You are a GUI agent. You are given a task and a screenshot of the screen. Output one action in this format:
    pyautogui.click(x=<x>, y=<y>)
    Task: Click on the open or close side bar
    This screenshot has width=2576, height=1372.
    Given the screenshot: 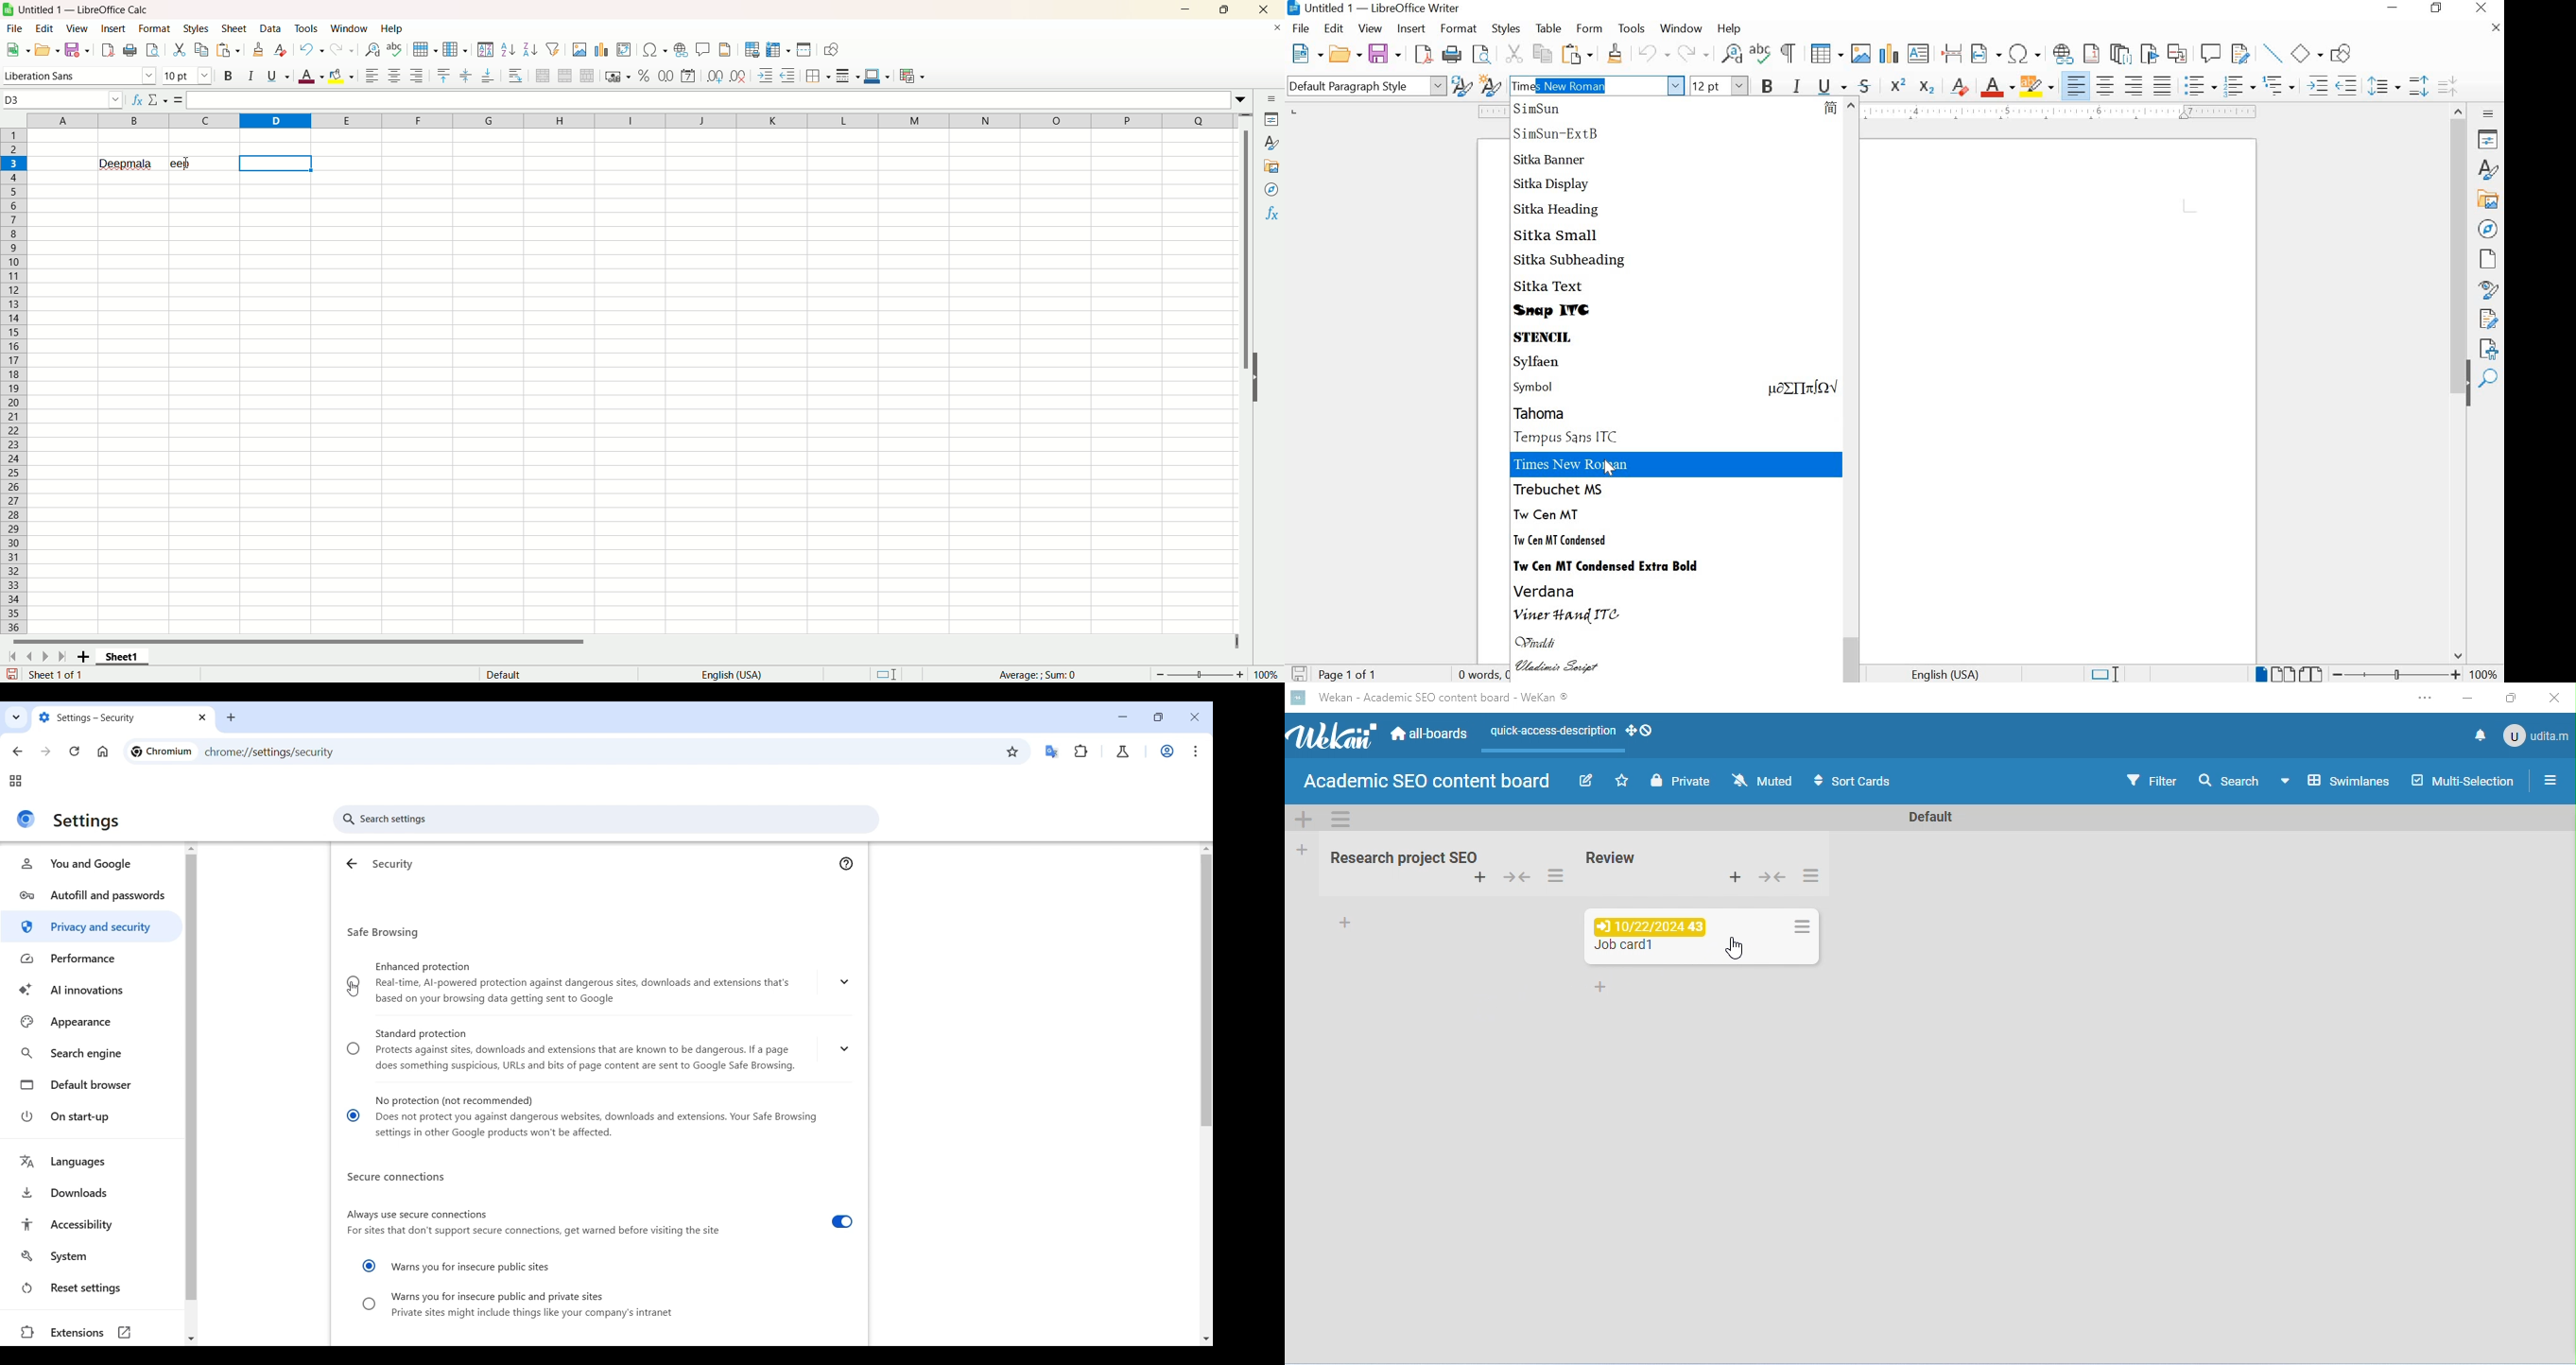 What is the action you would take?
    pyautogui.click(x=2550, y=779)
    